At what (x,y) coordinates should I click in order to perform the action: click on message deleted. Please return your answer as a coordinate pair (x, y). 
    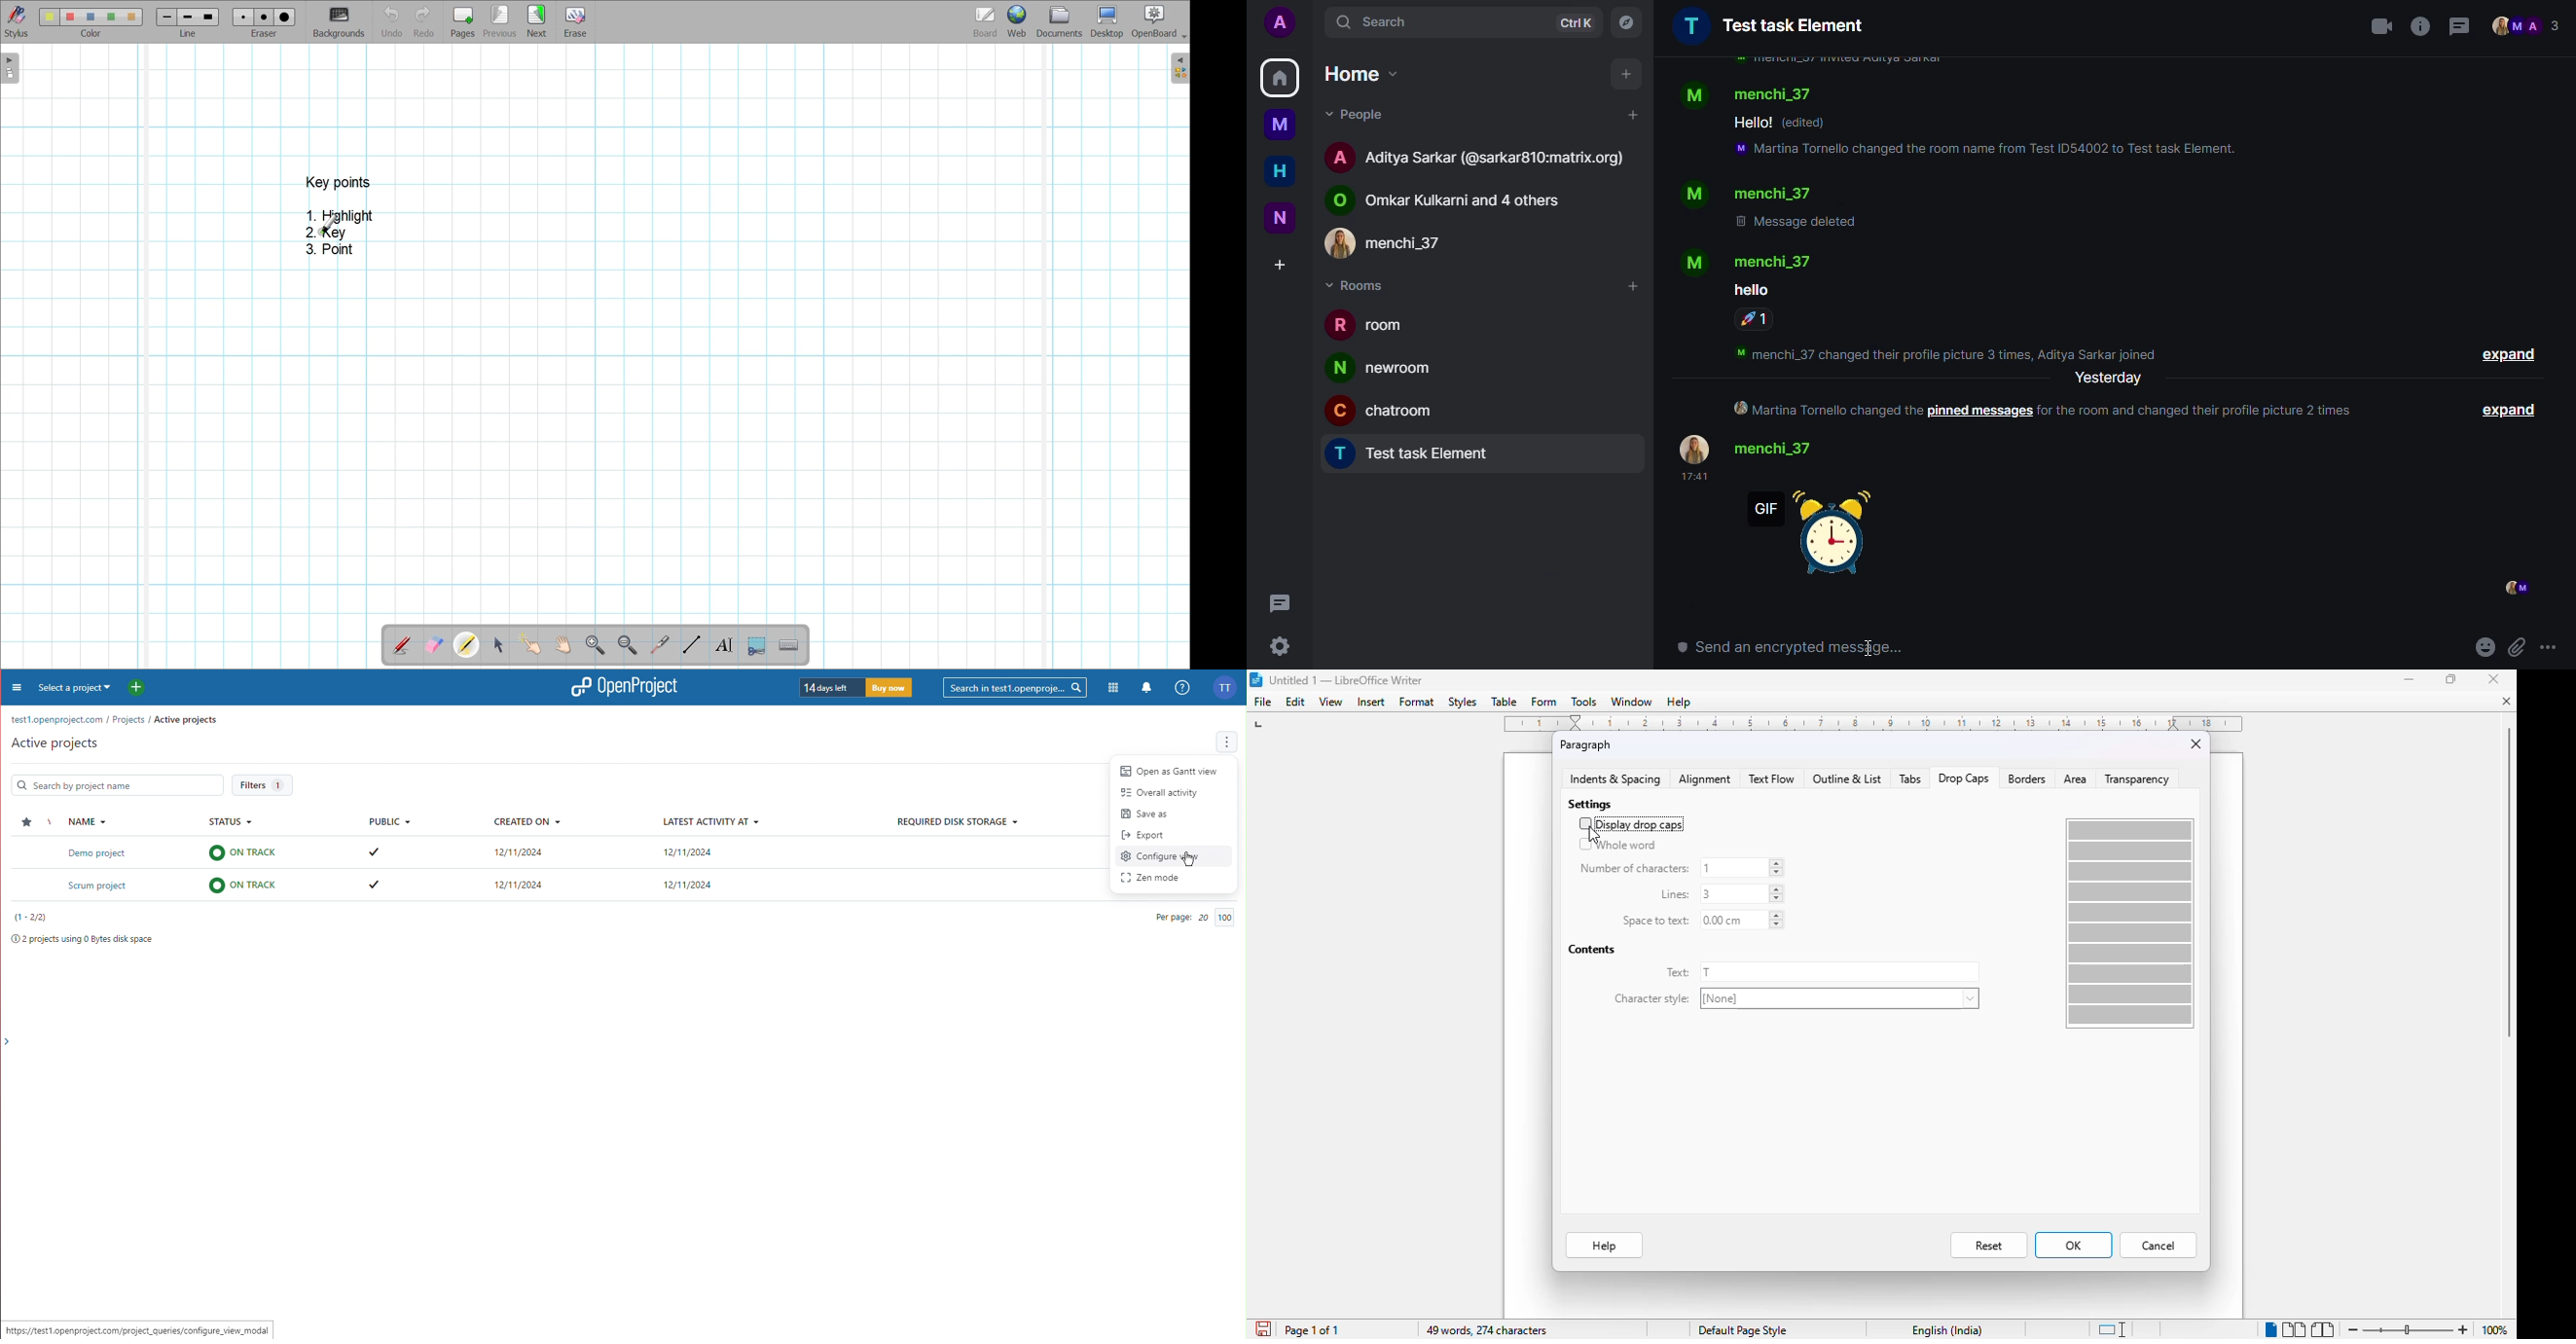
    Looking at the image, I should click on (1799, 222).